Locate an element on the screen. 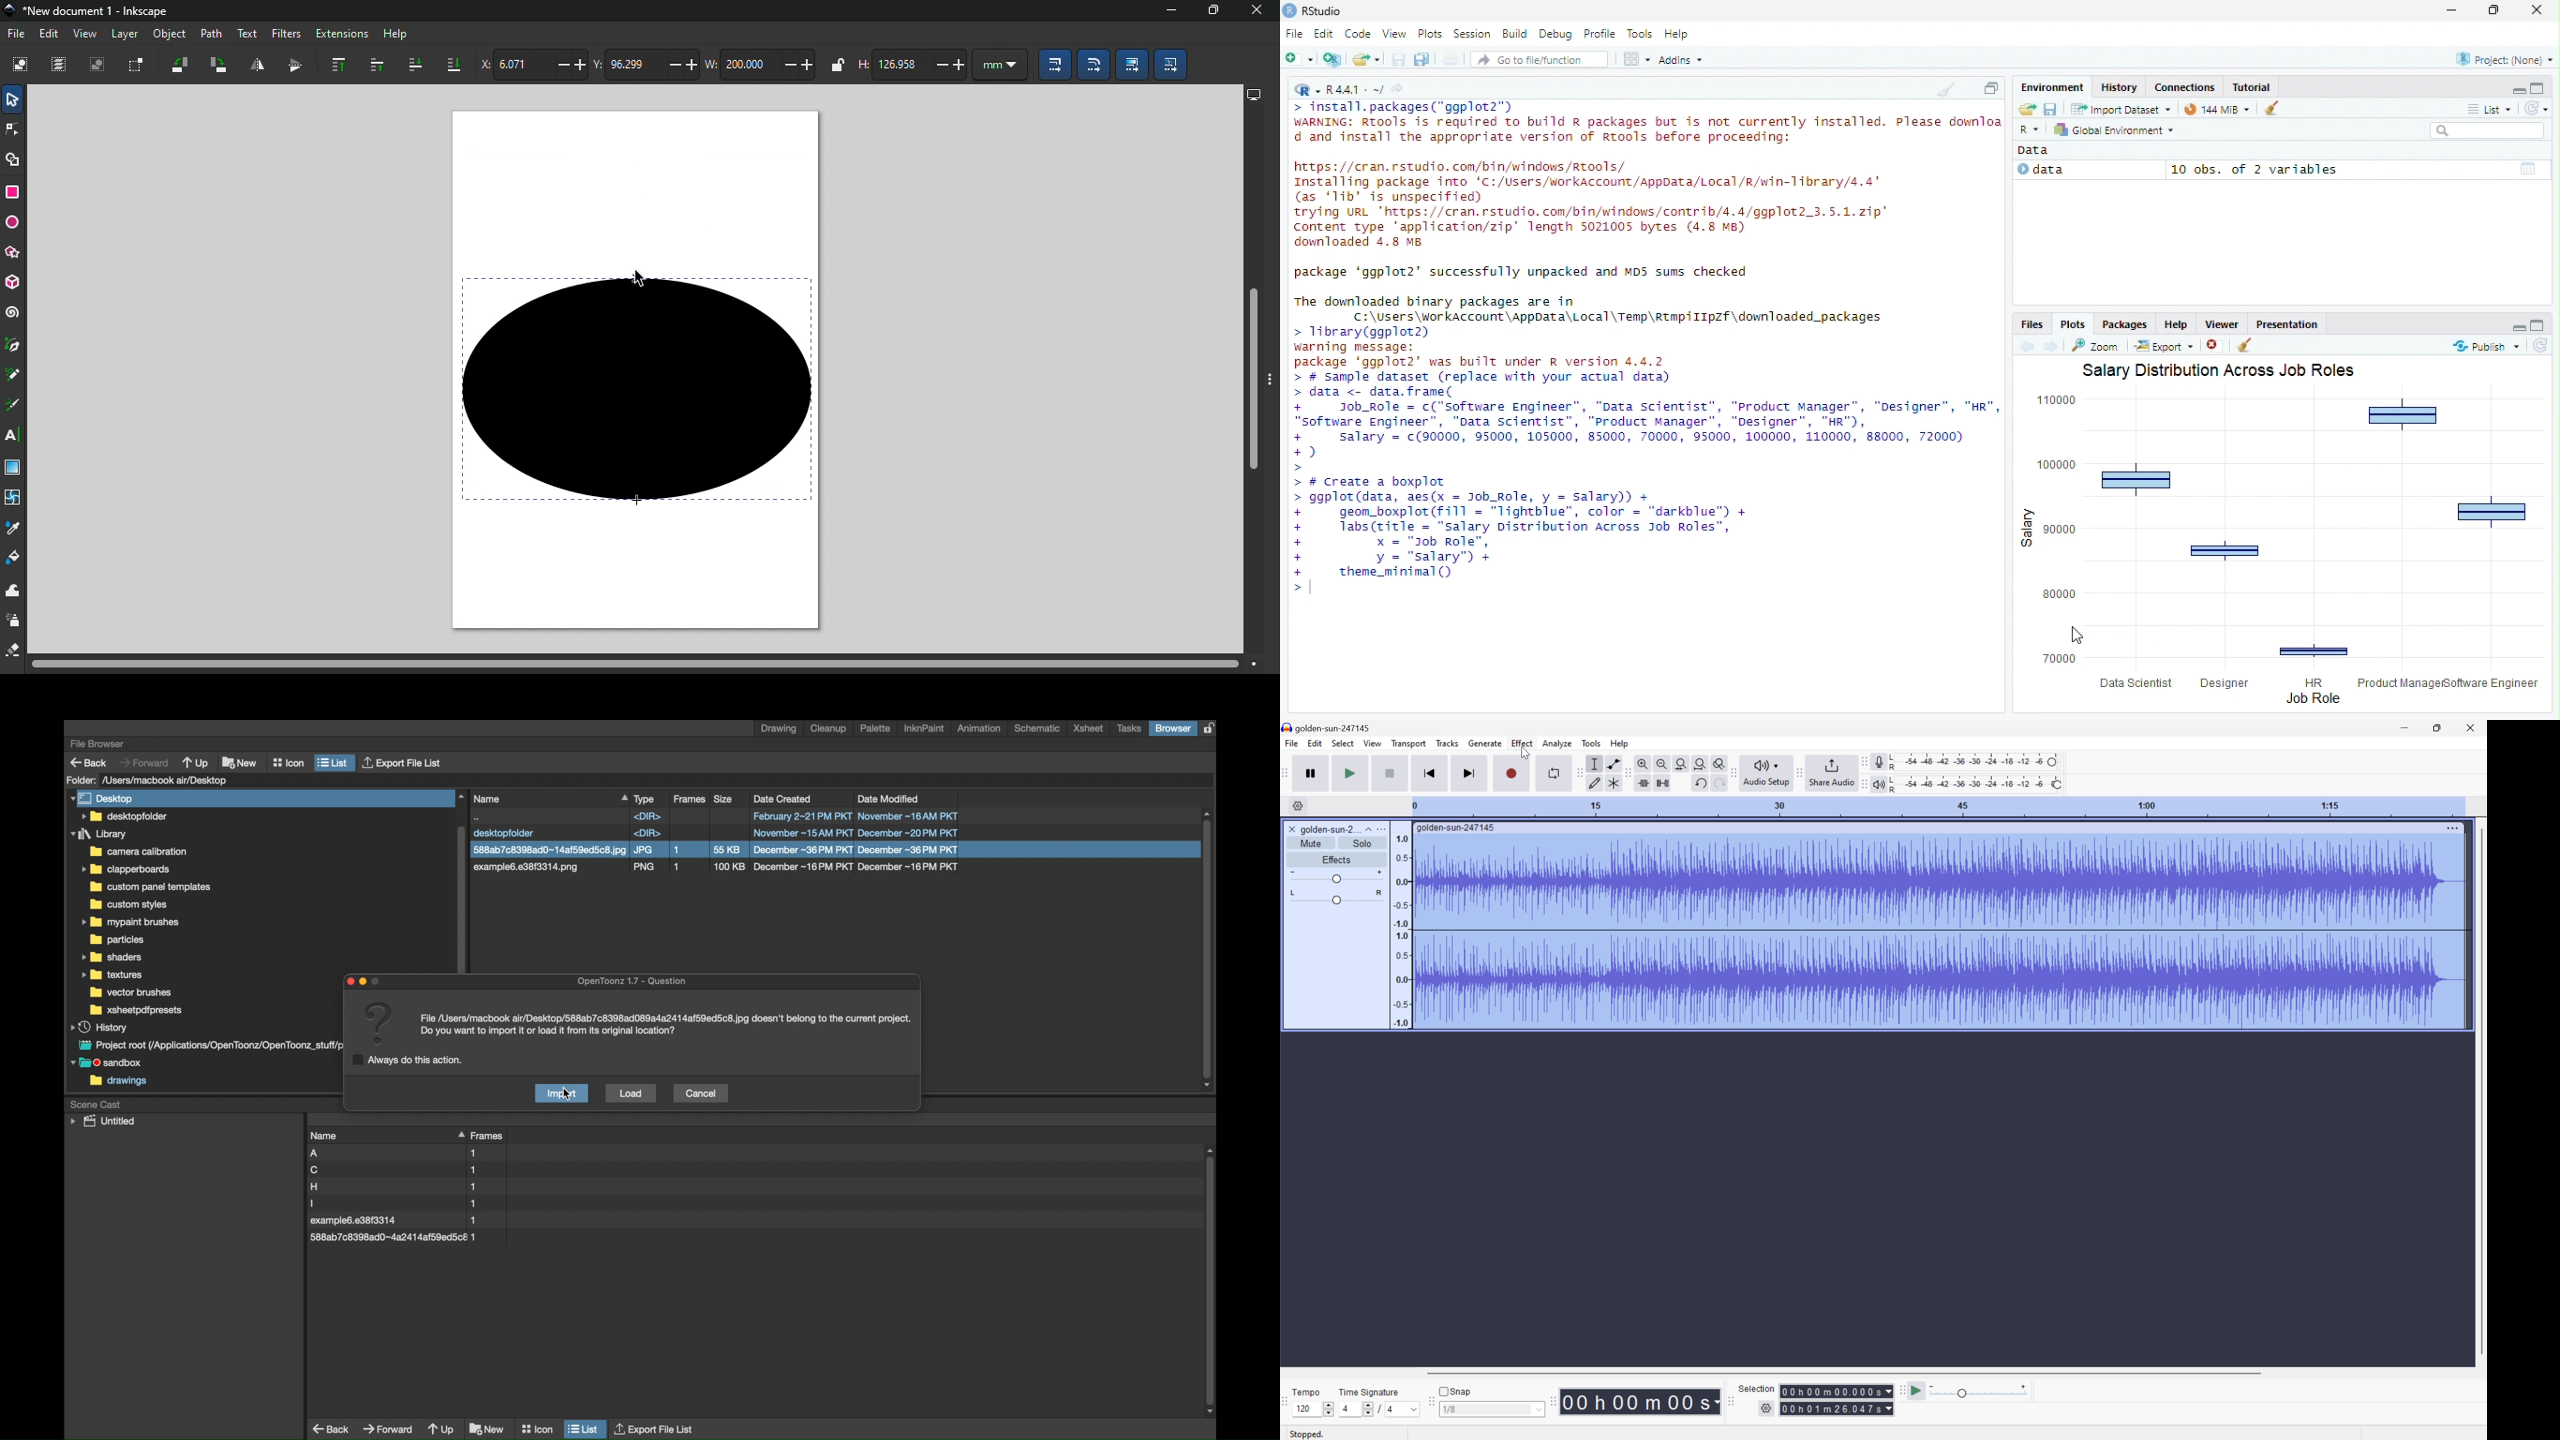 The image size is (2576, 1456). Cursor is located at coordinates (2077, 634).